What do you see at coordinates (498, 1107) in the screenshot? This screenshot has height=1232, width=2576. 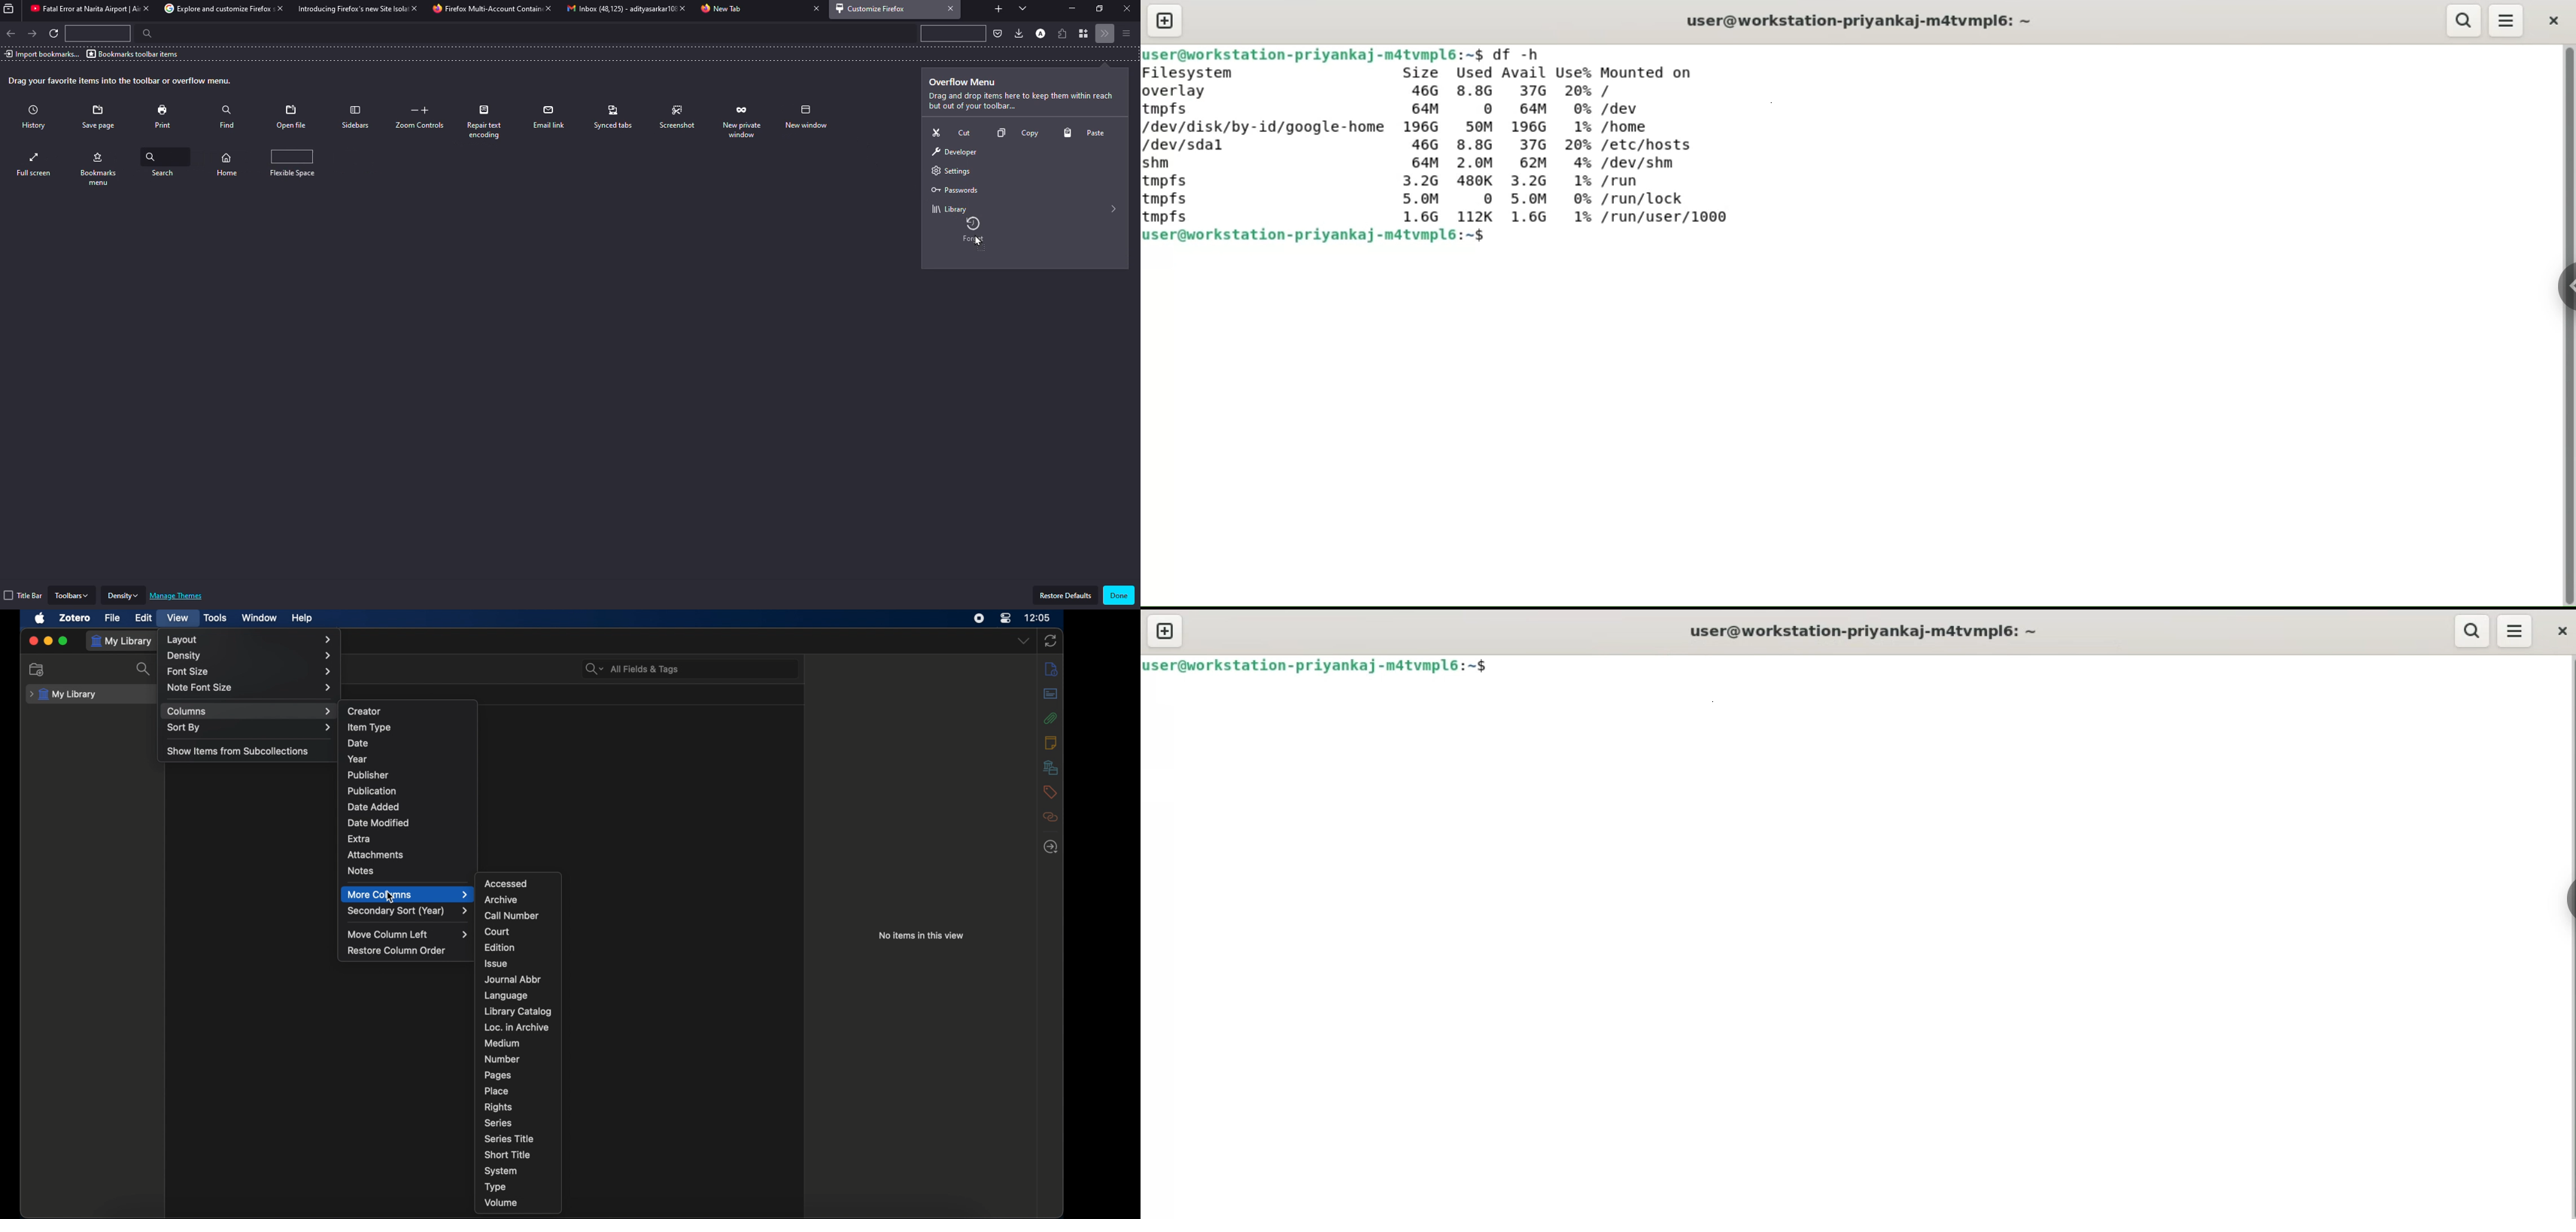 I see `rights` at bounding box center [498, 1107].